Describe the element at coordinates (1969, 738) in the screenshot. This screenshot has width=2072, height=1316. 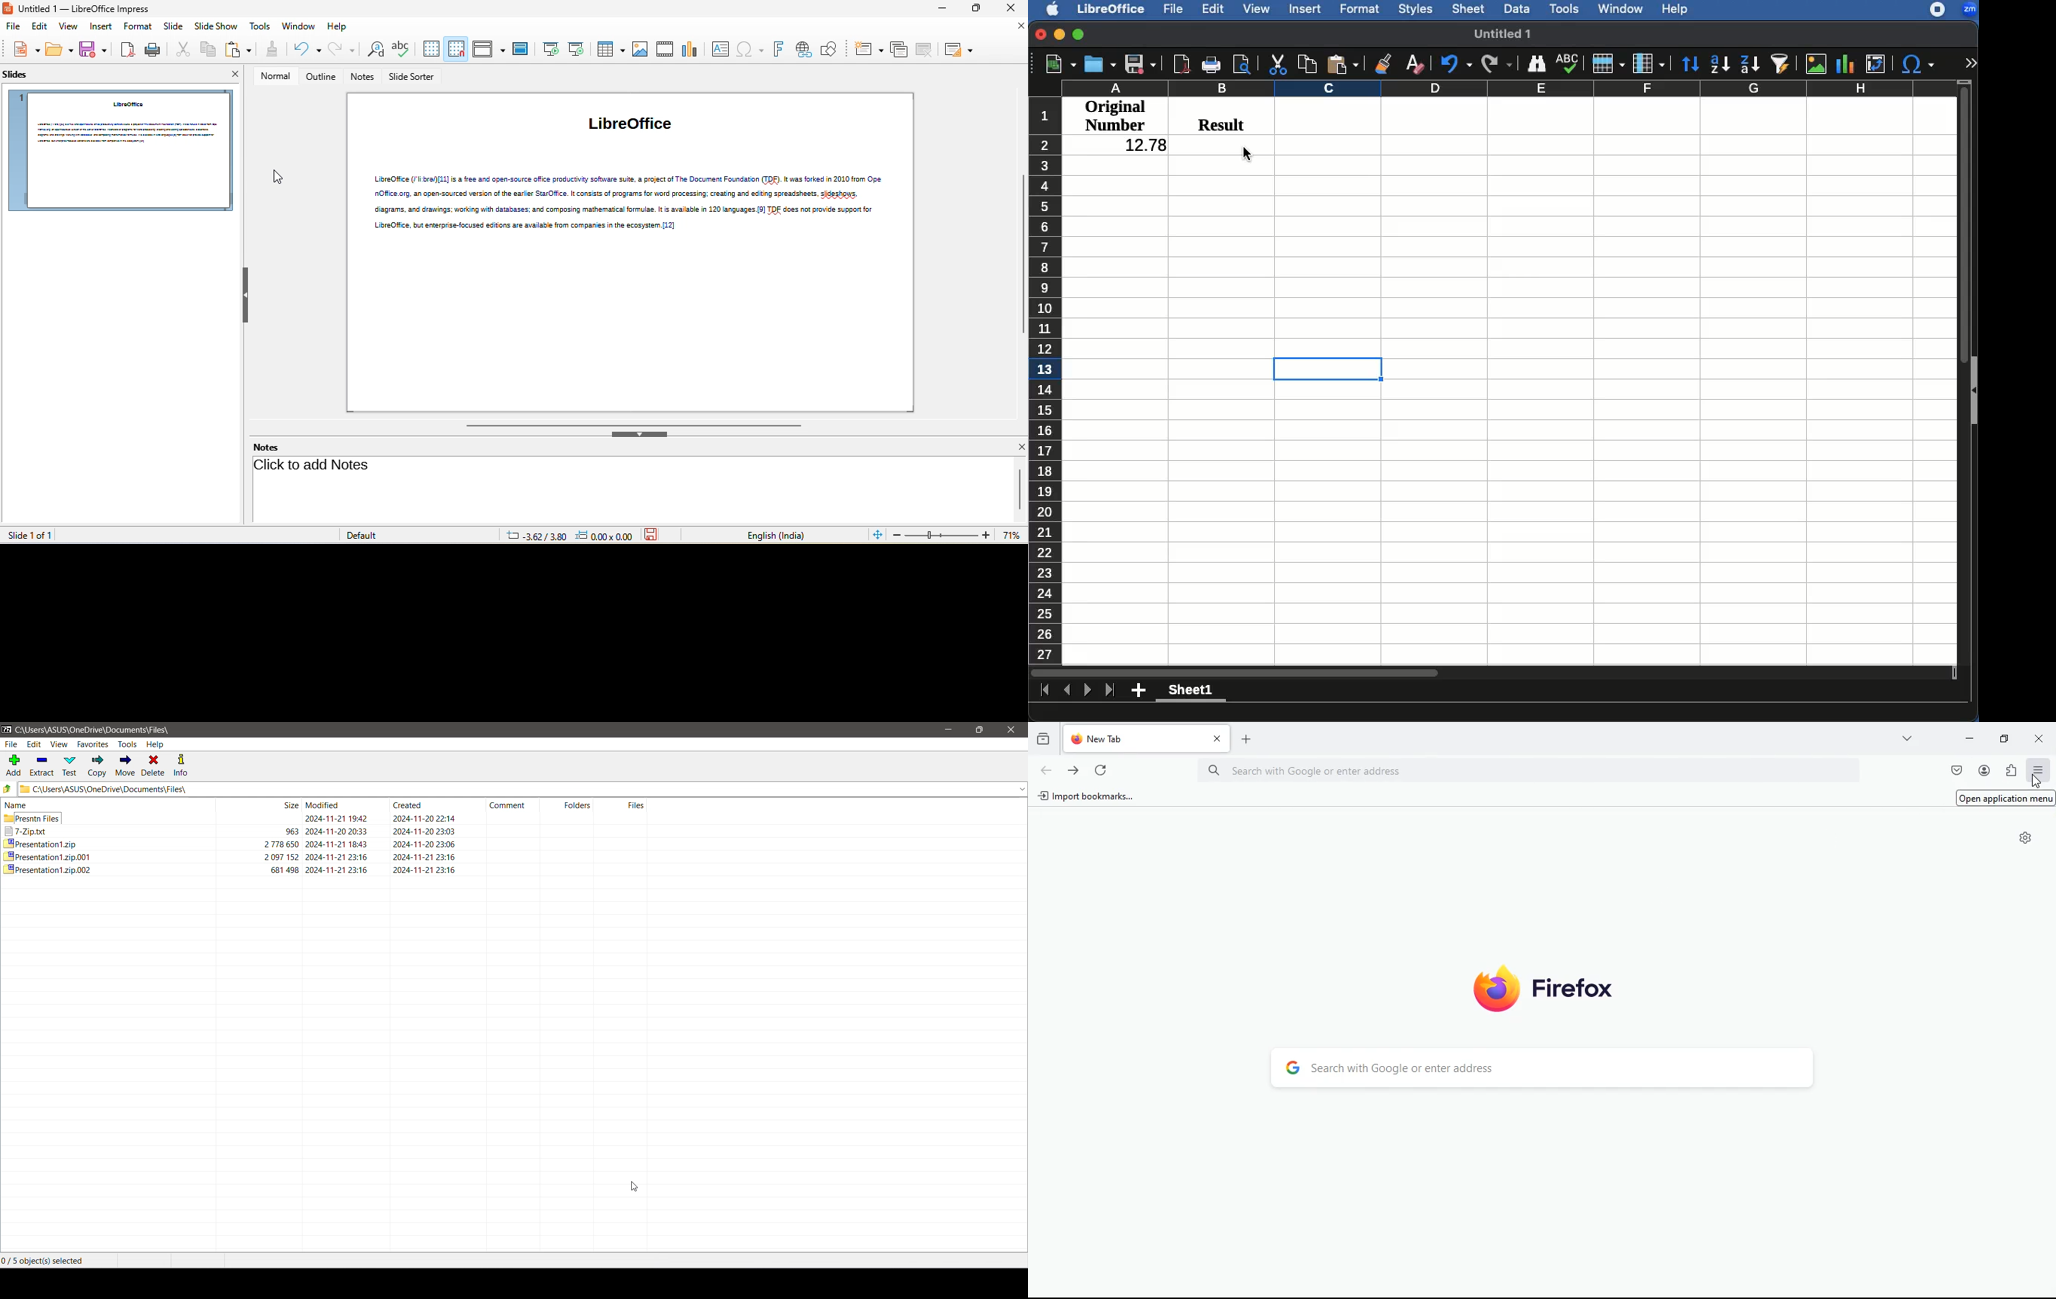
I see `minimize` at that location.